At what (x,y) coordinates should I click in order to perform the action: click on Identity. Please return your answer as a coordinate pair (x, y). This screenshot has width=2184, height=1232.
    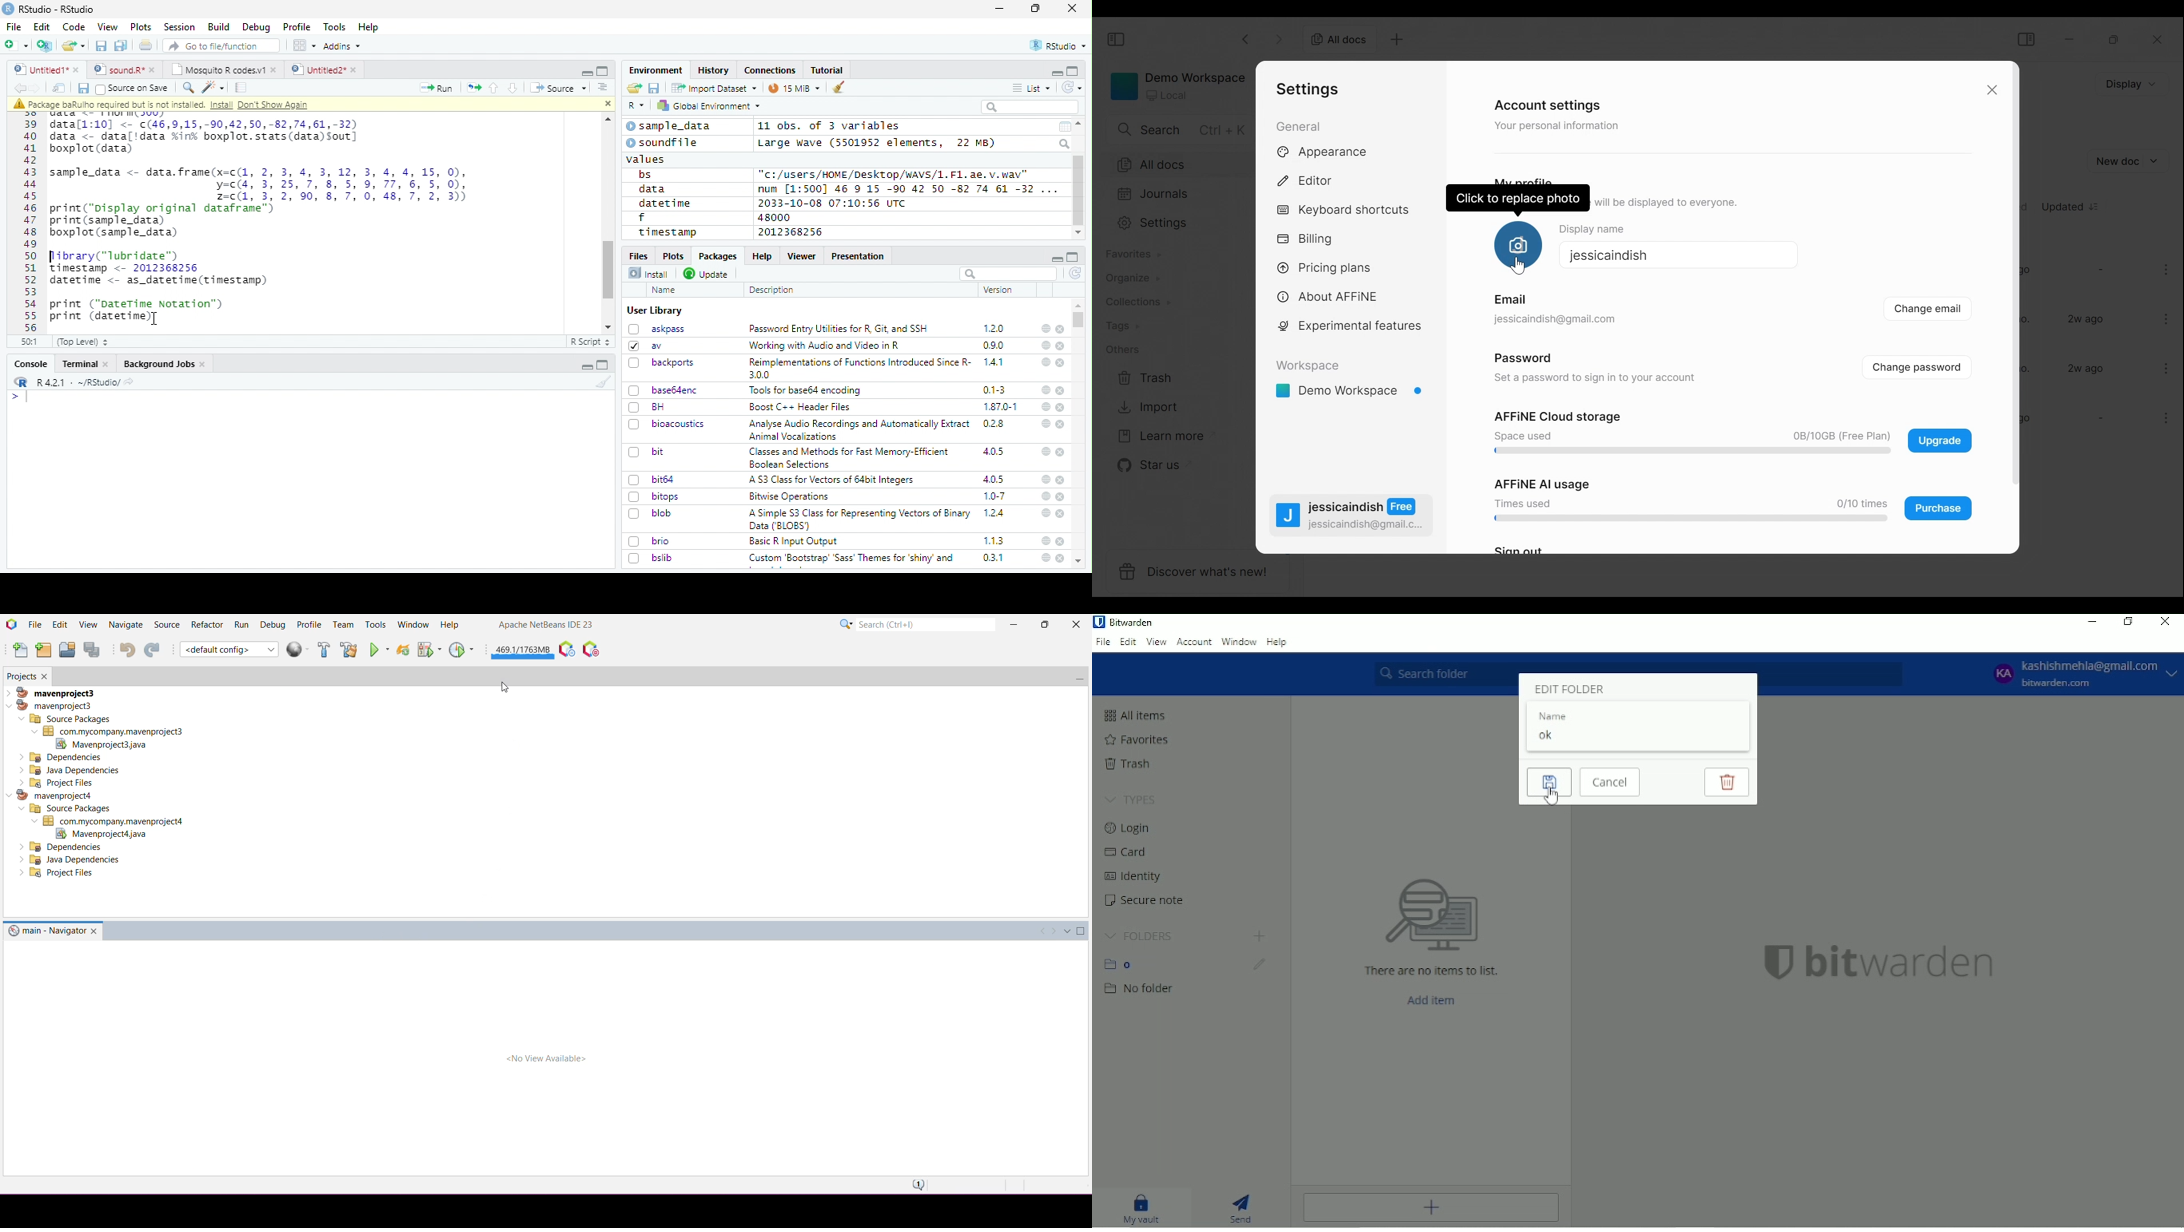
    Looking at the image, I should click on (1133, 876).